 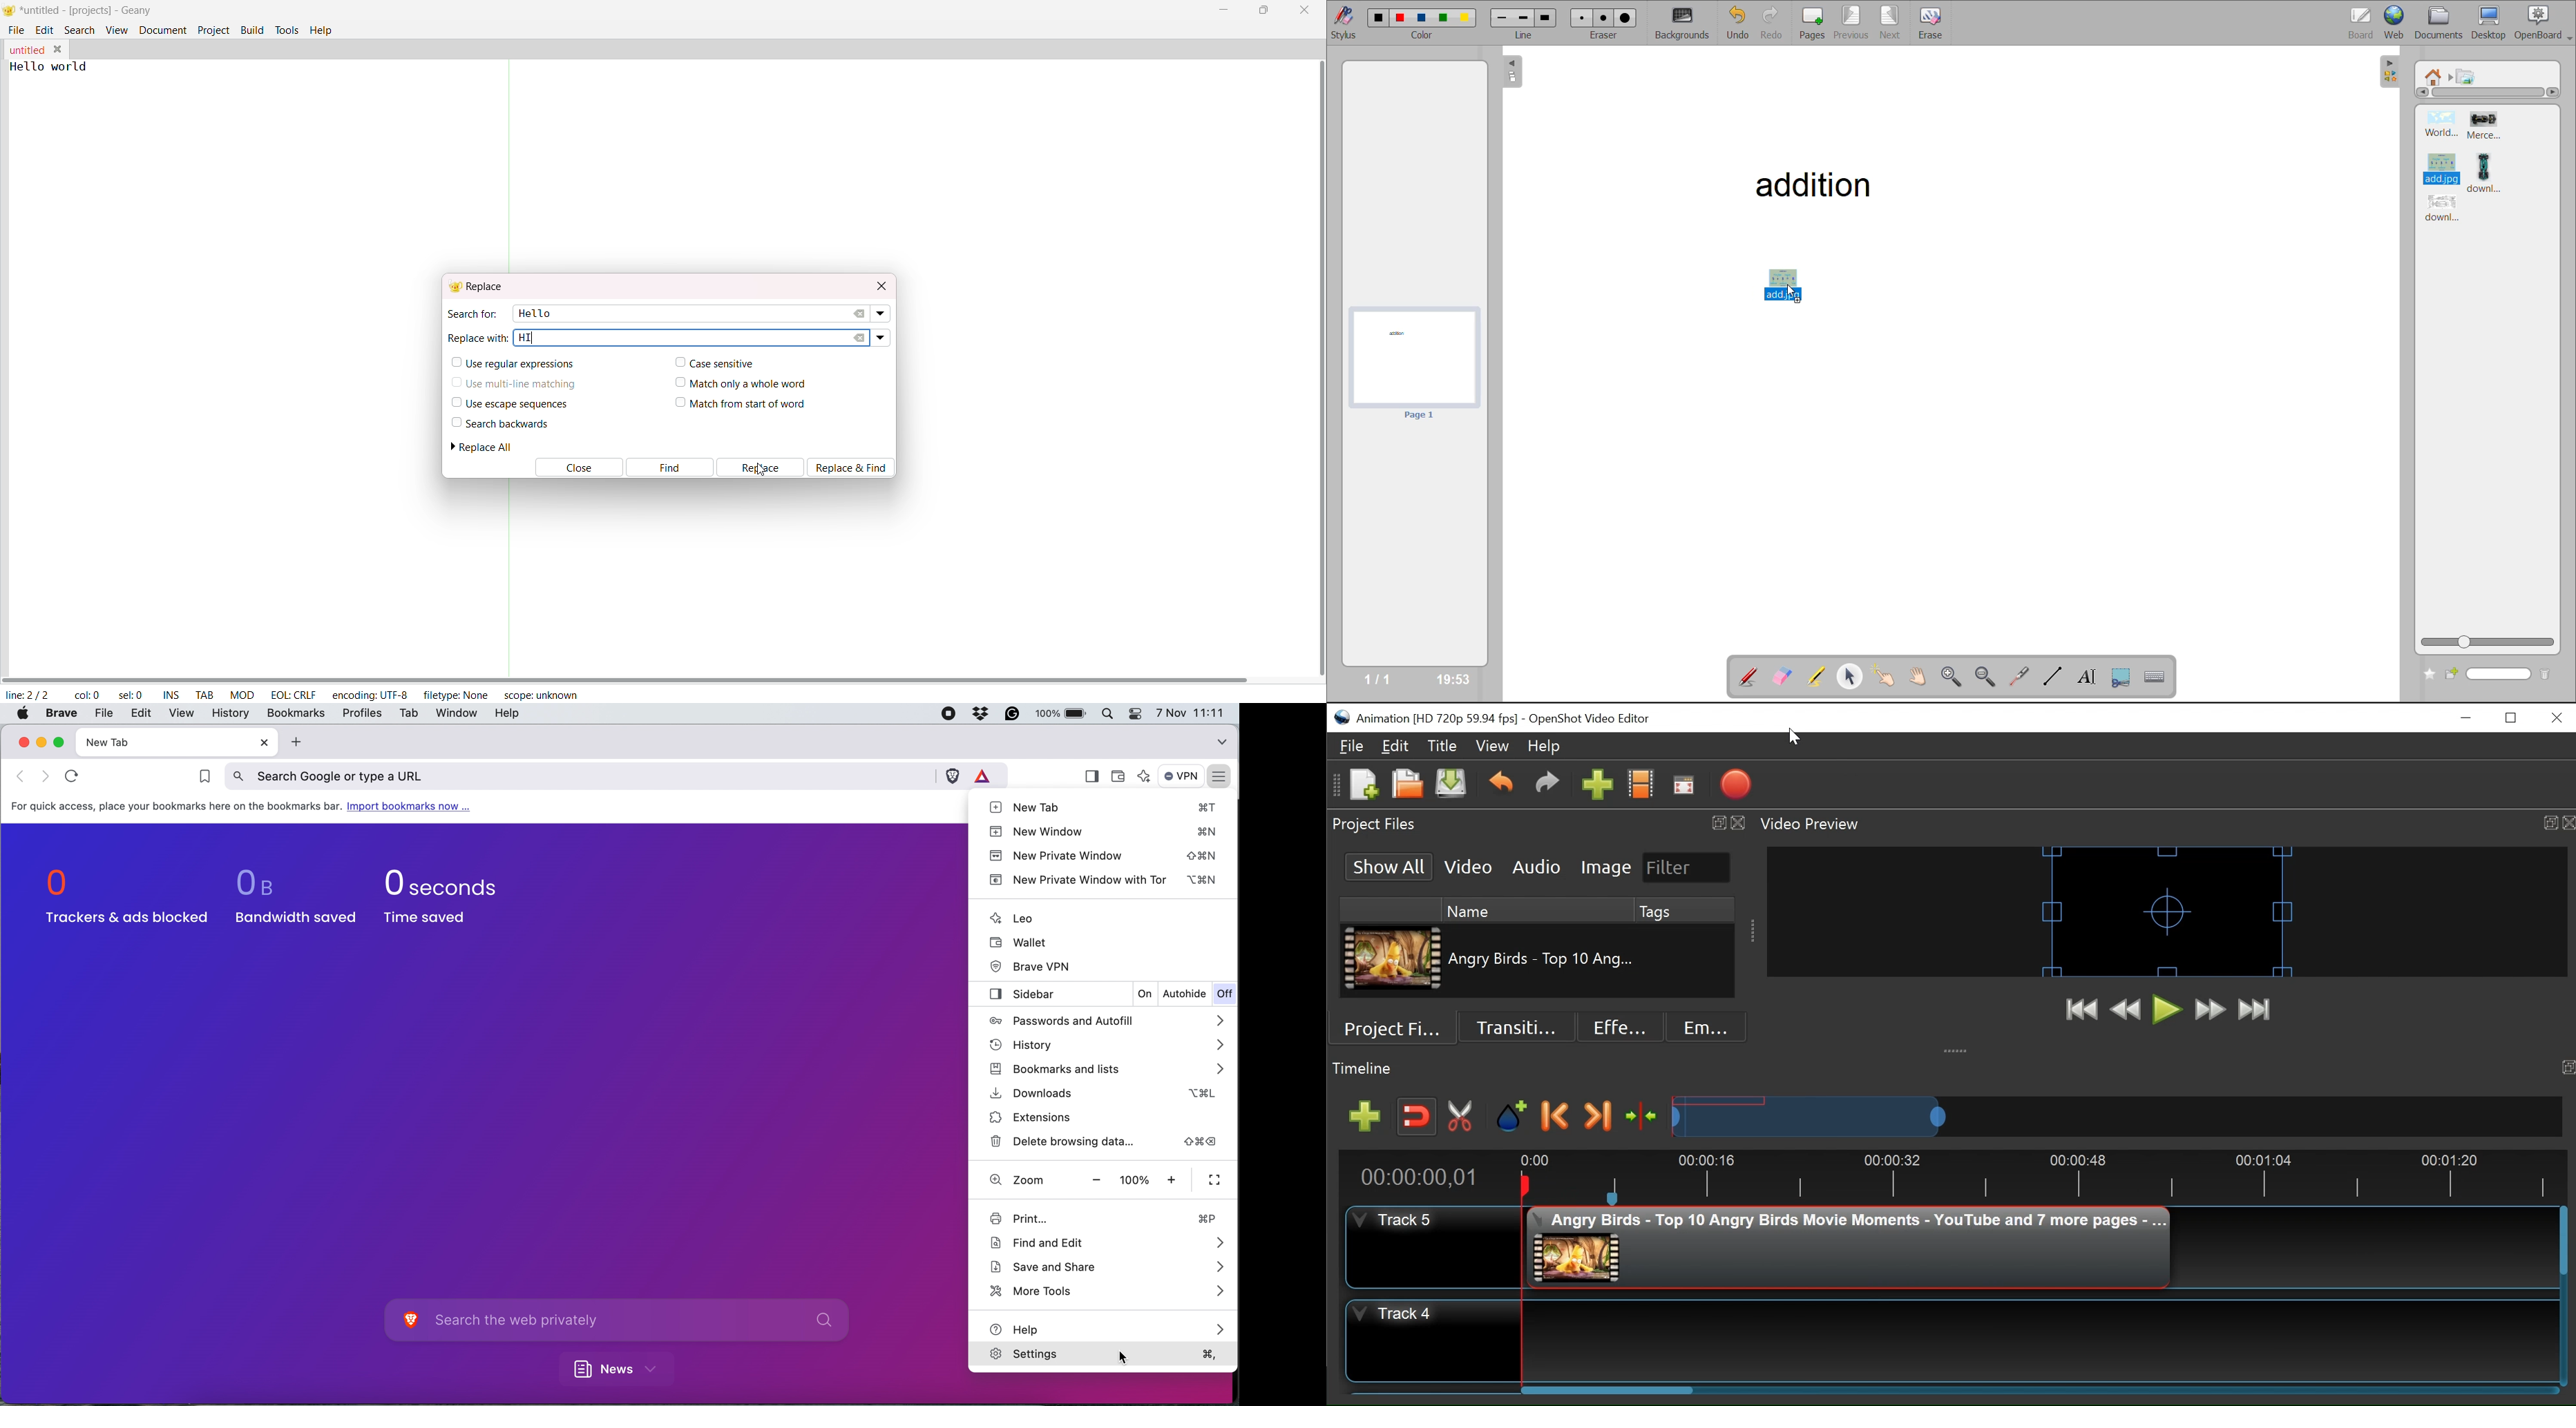 What do you see at coordinates (1684, 787) in the screenshot?
I see `Fullscreen` at bounding box center [1684, 787].